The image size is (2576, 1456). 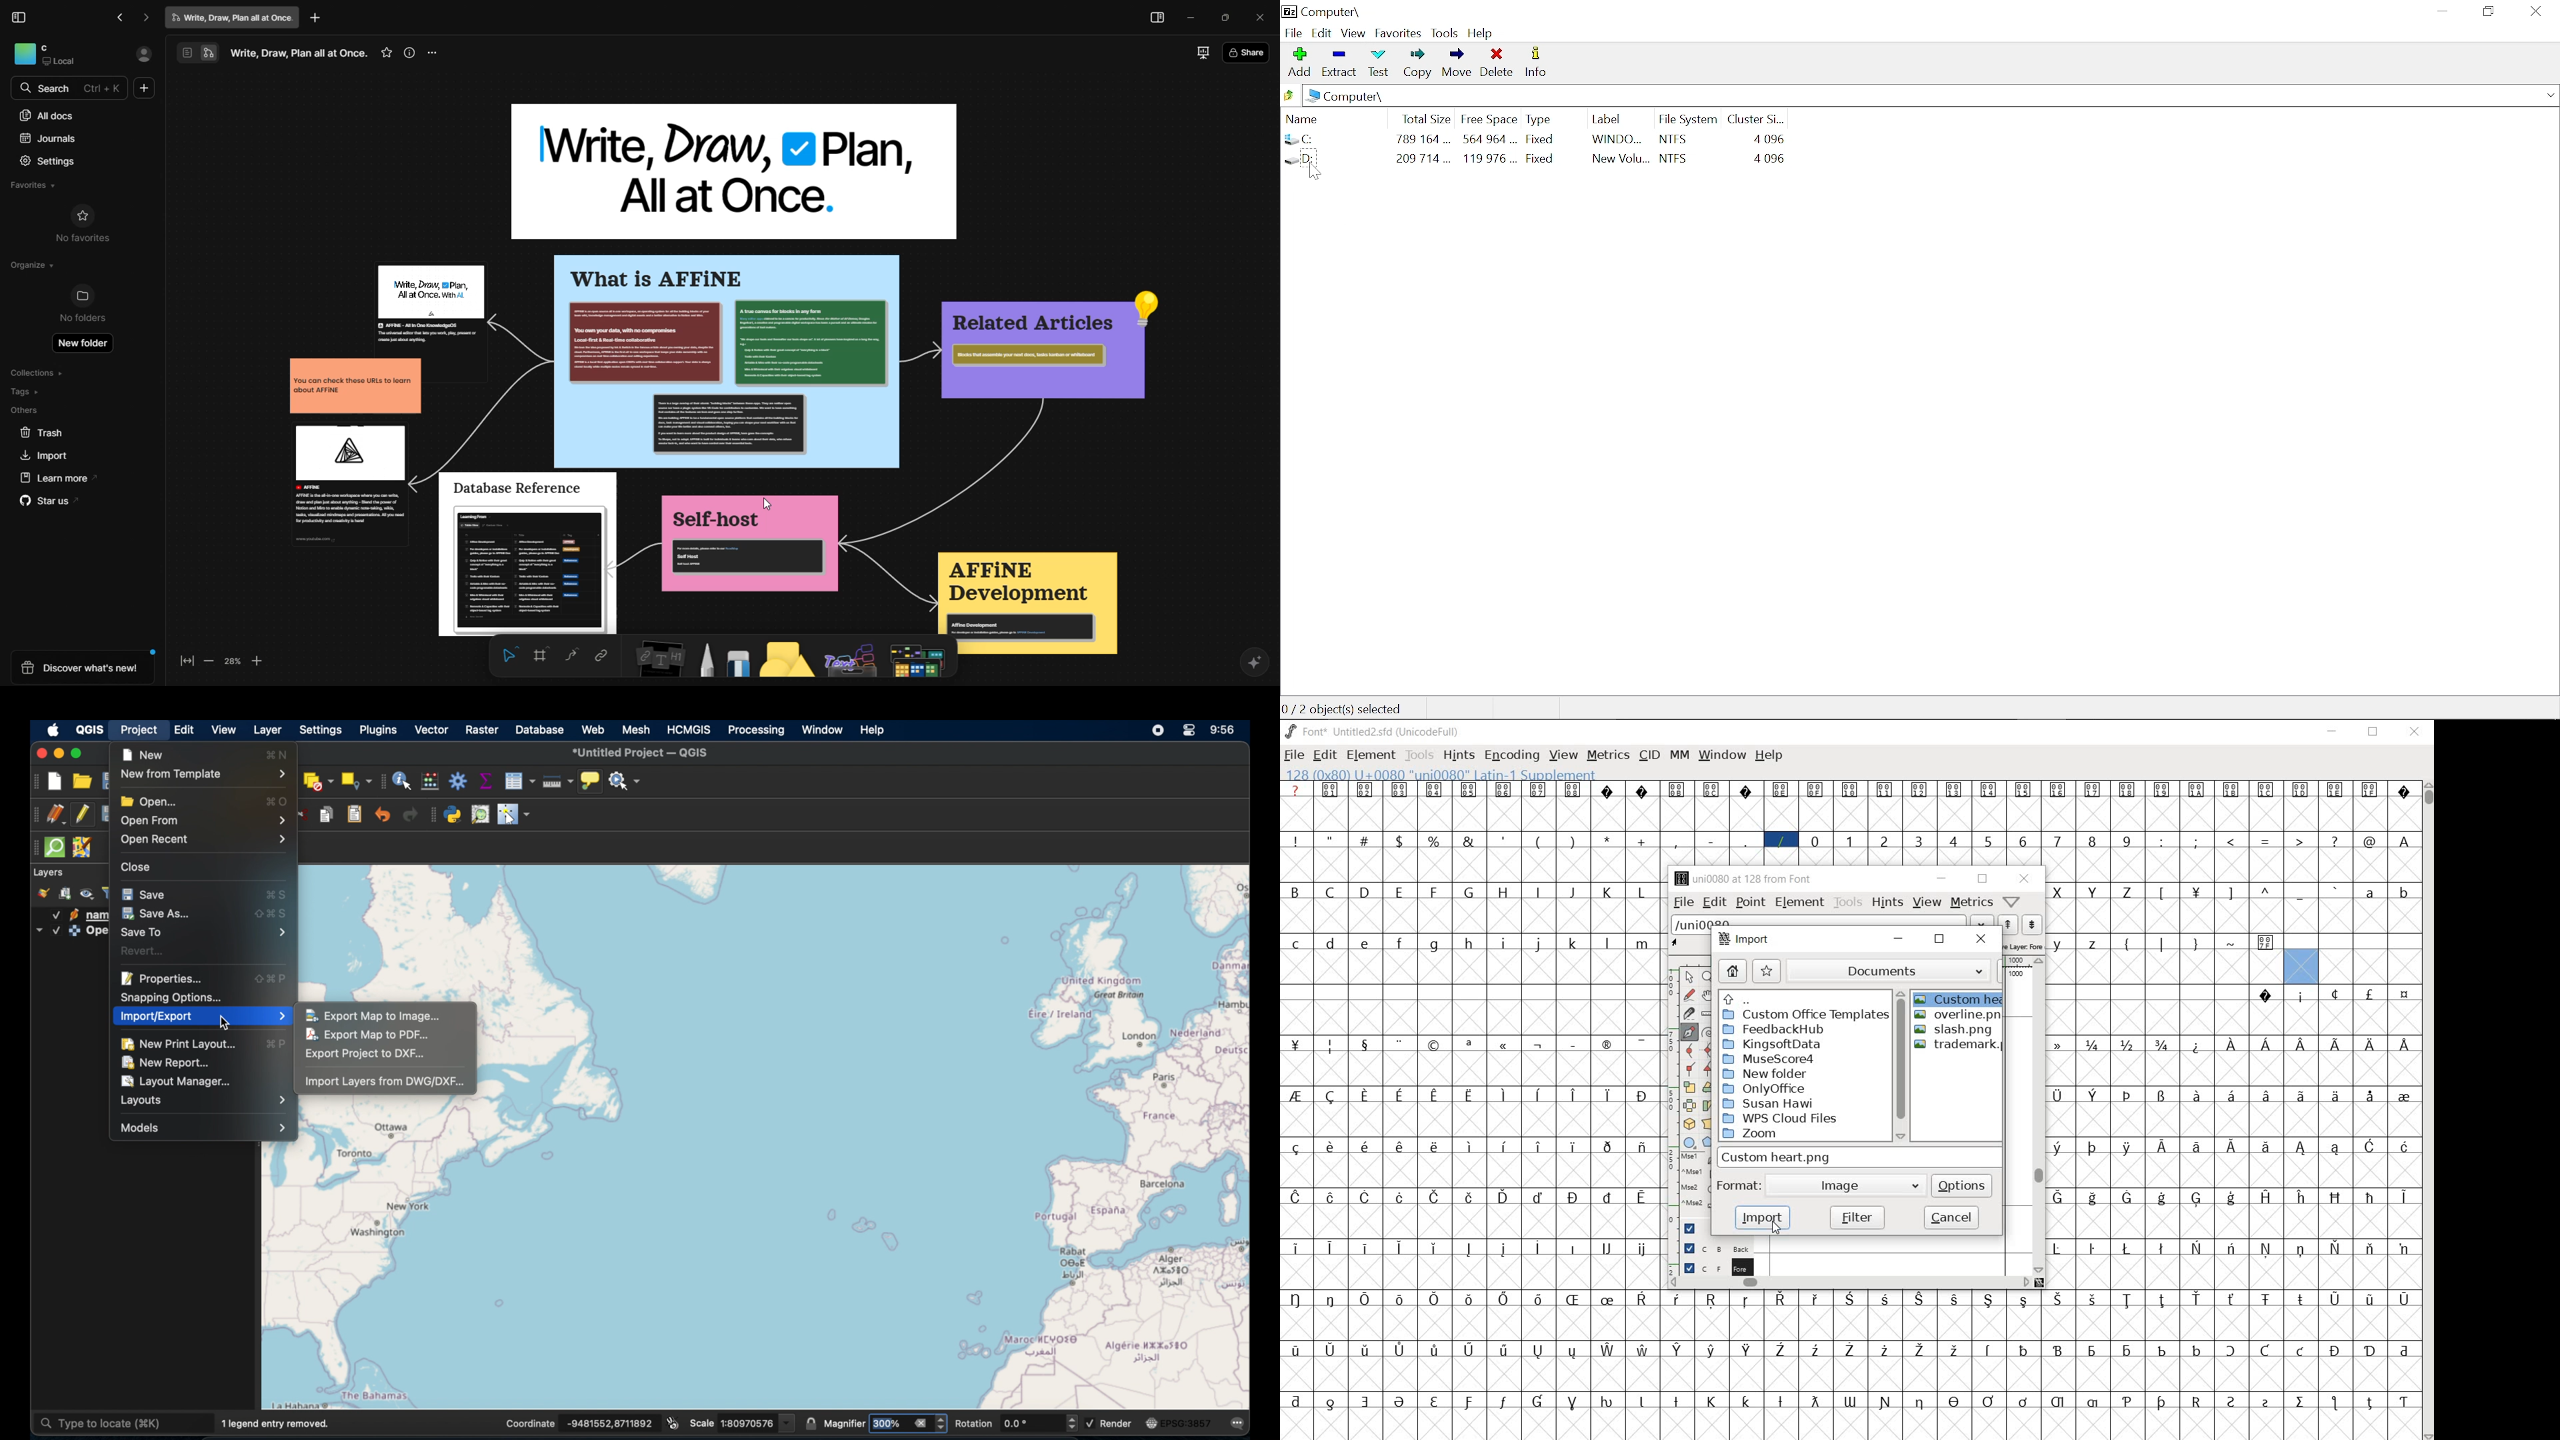 What do you see at coordinates (2197, 1200) in the screenshot?
I see `glyph` at bounding box center [2197, 1200].